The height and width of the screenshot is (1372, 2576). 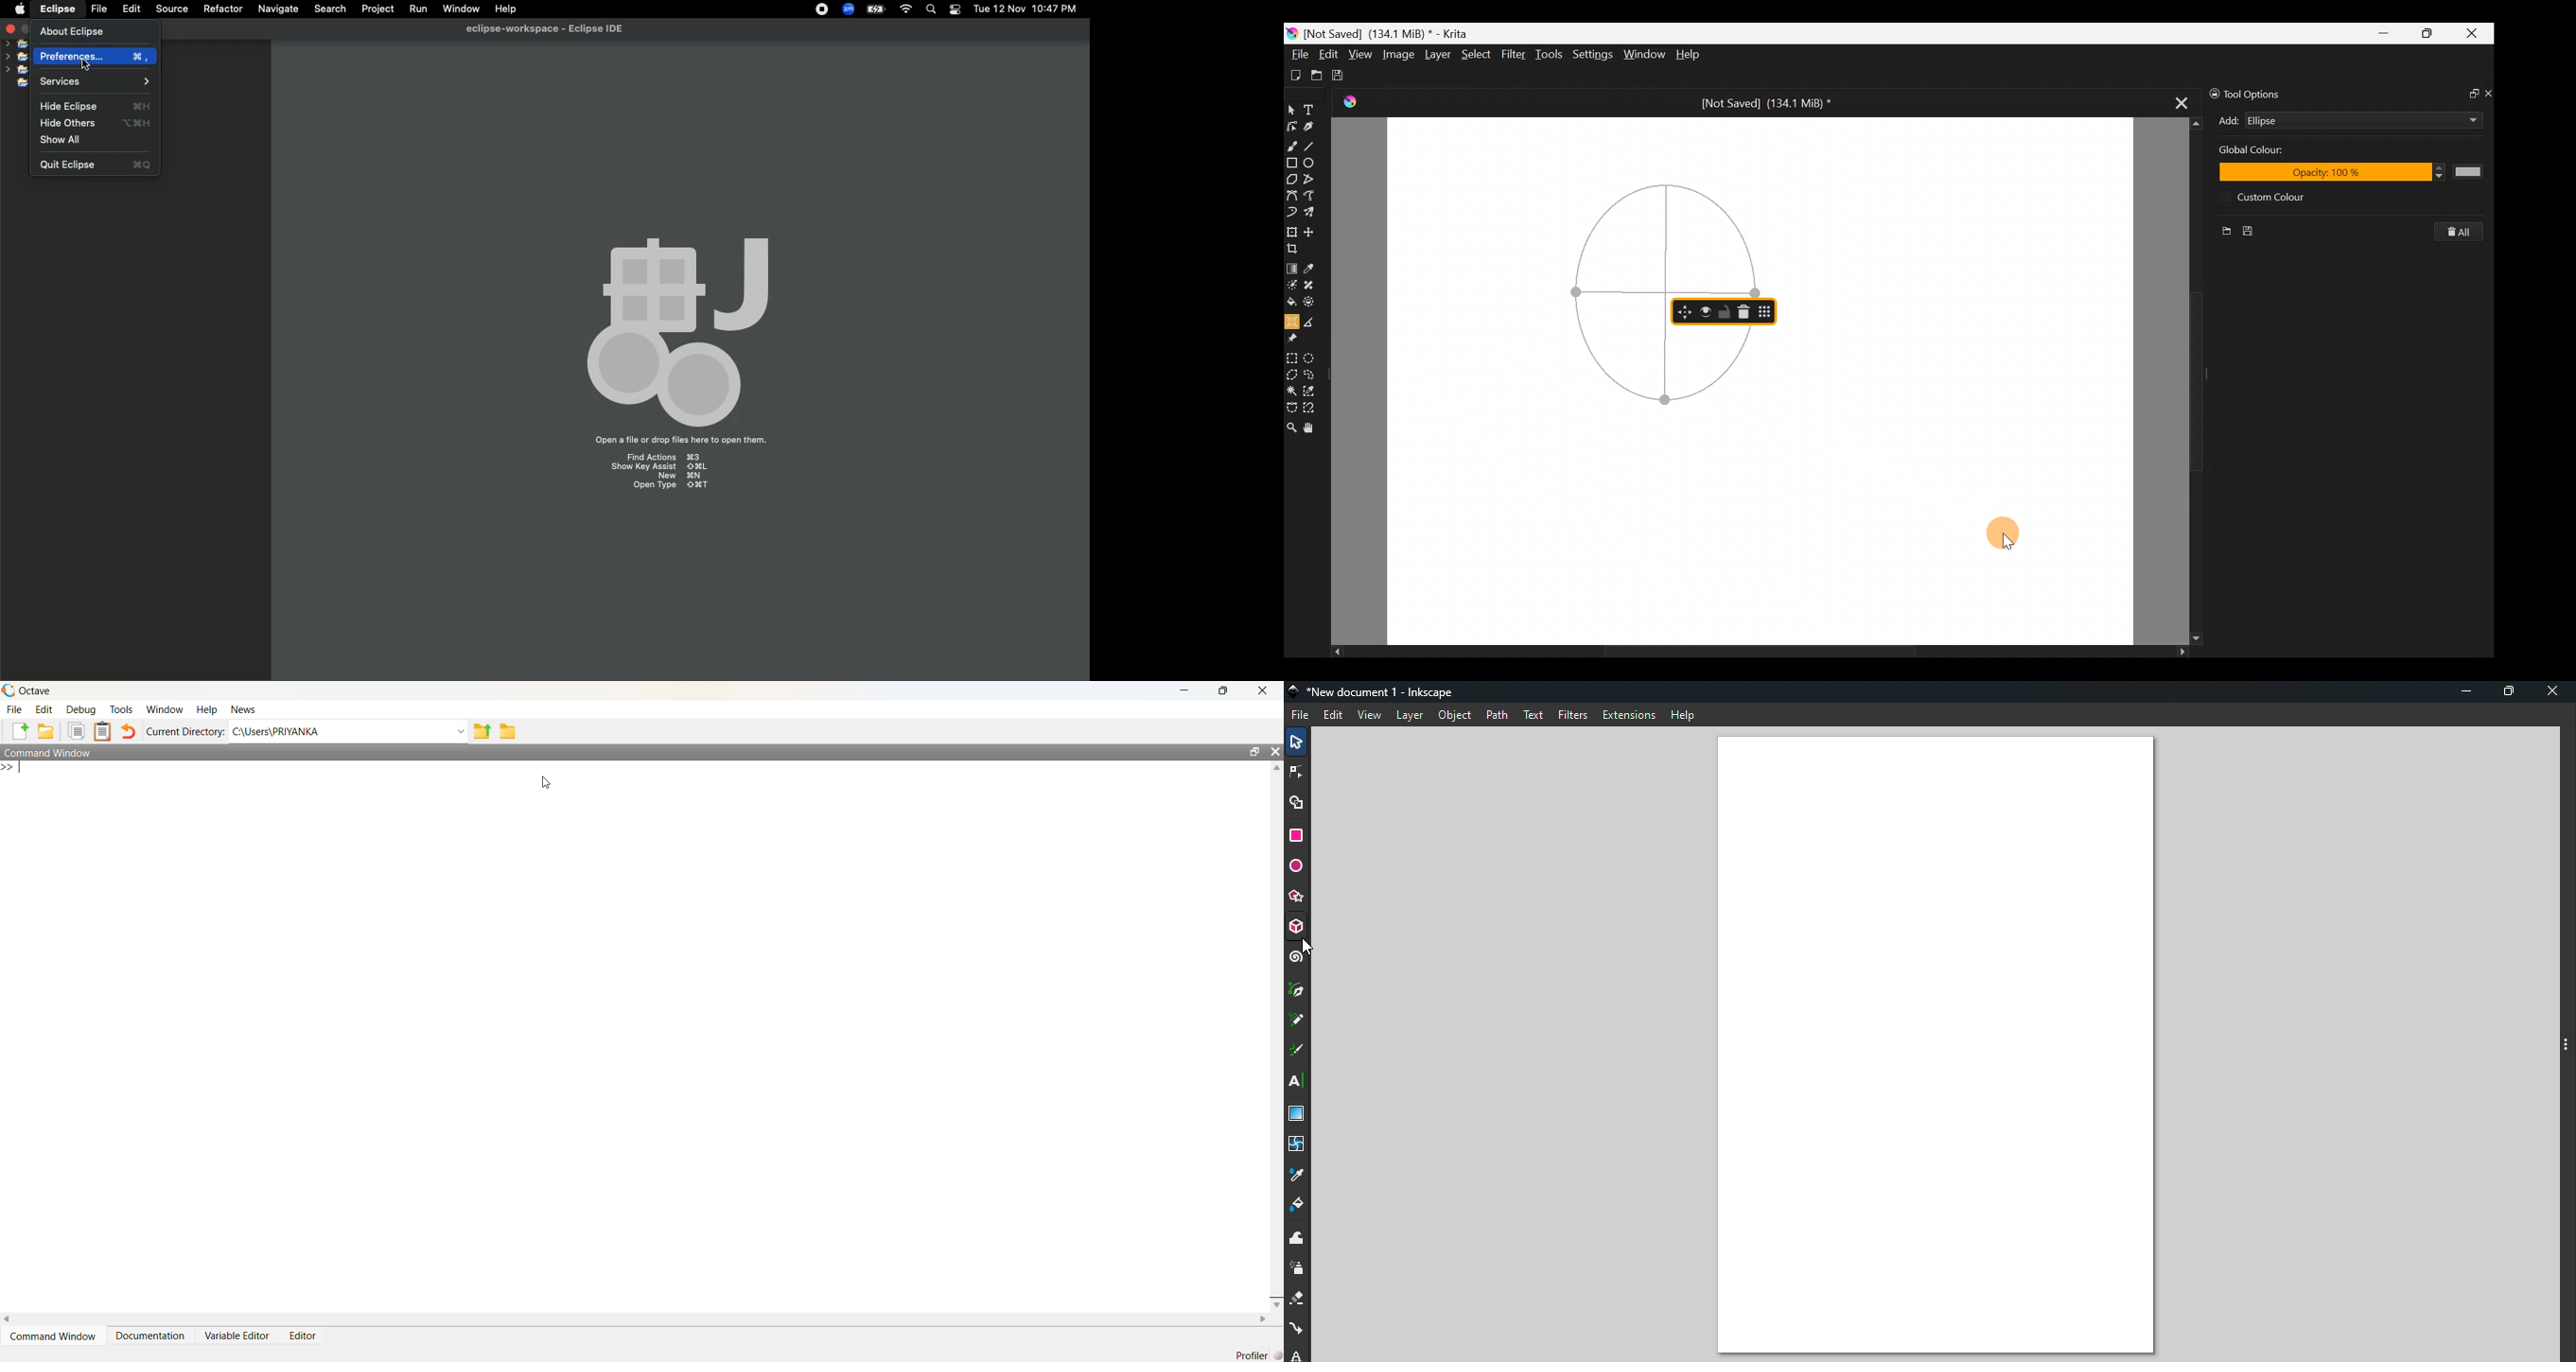 What do you see at coordinates (1514, 55) in the screenshot?
I see `Filter` at bounding box center [1514, 55].